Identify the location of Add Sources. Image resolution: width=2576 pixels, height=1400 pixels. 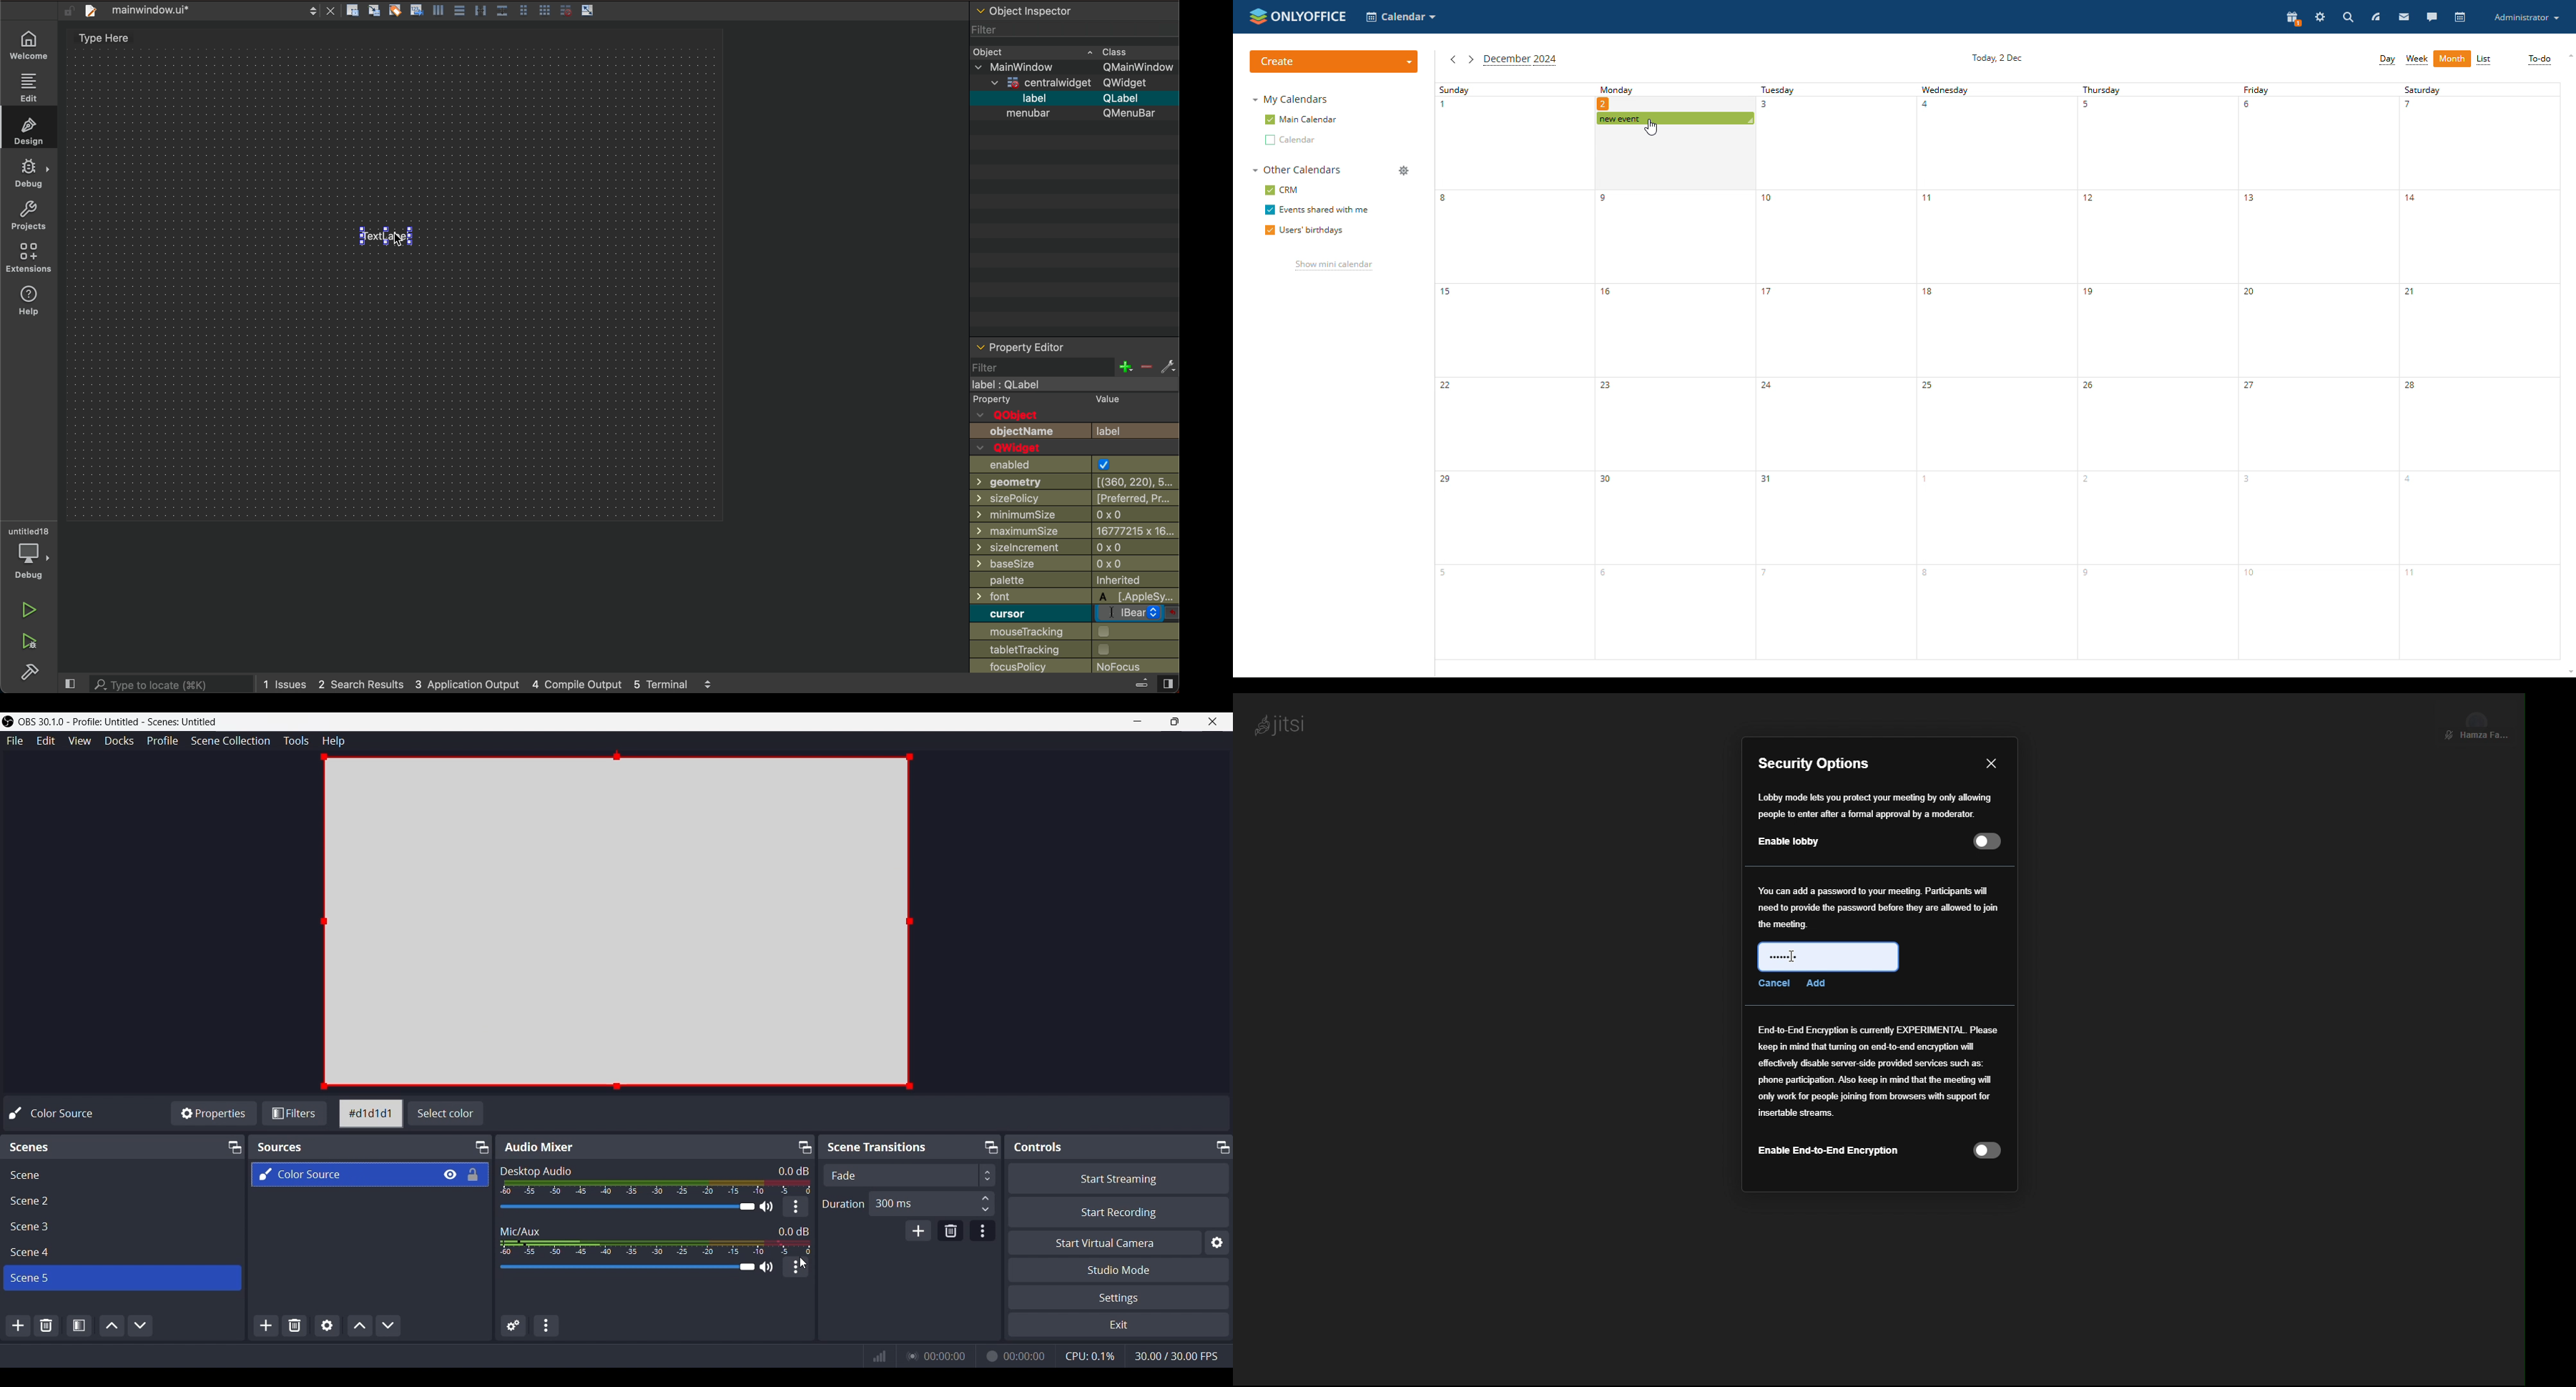
(265, 1325).